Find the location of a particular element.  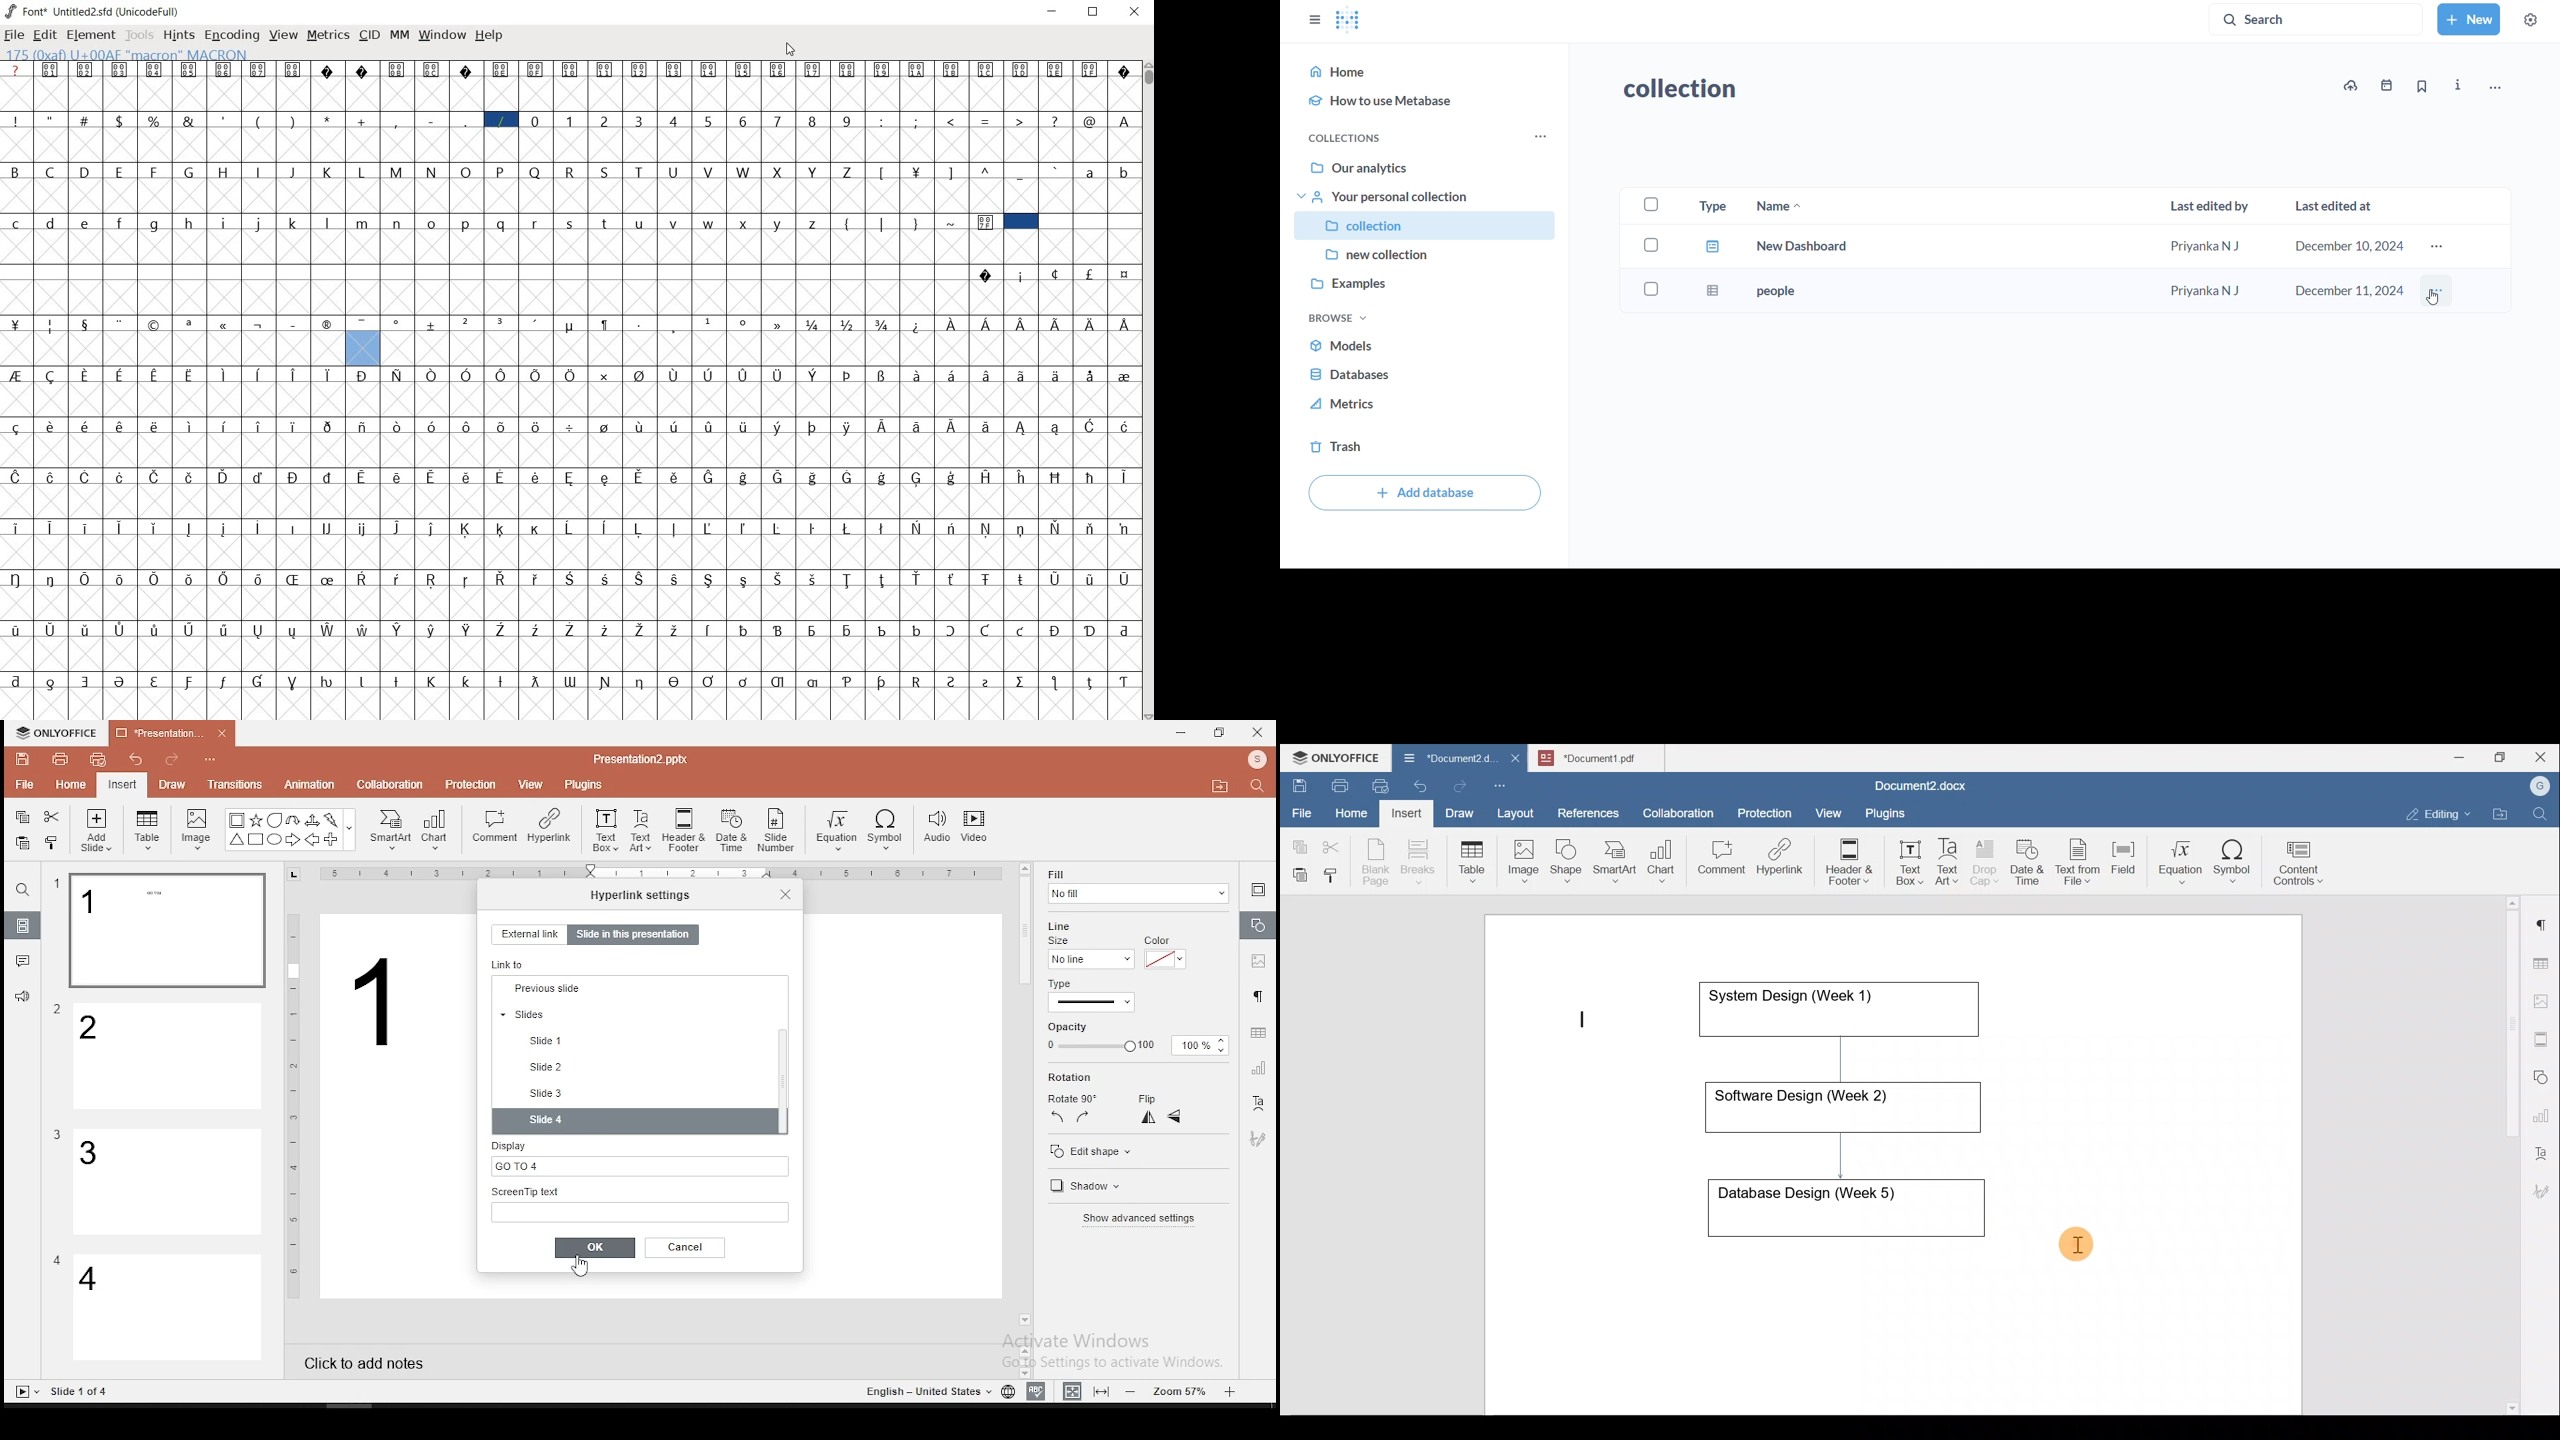

first slide is located at coordinates (632, 989).